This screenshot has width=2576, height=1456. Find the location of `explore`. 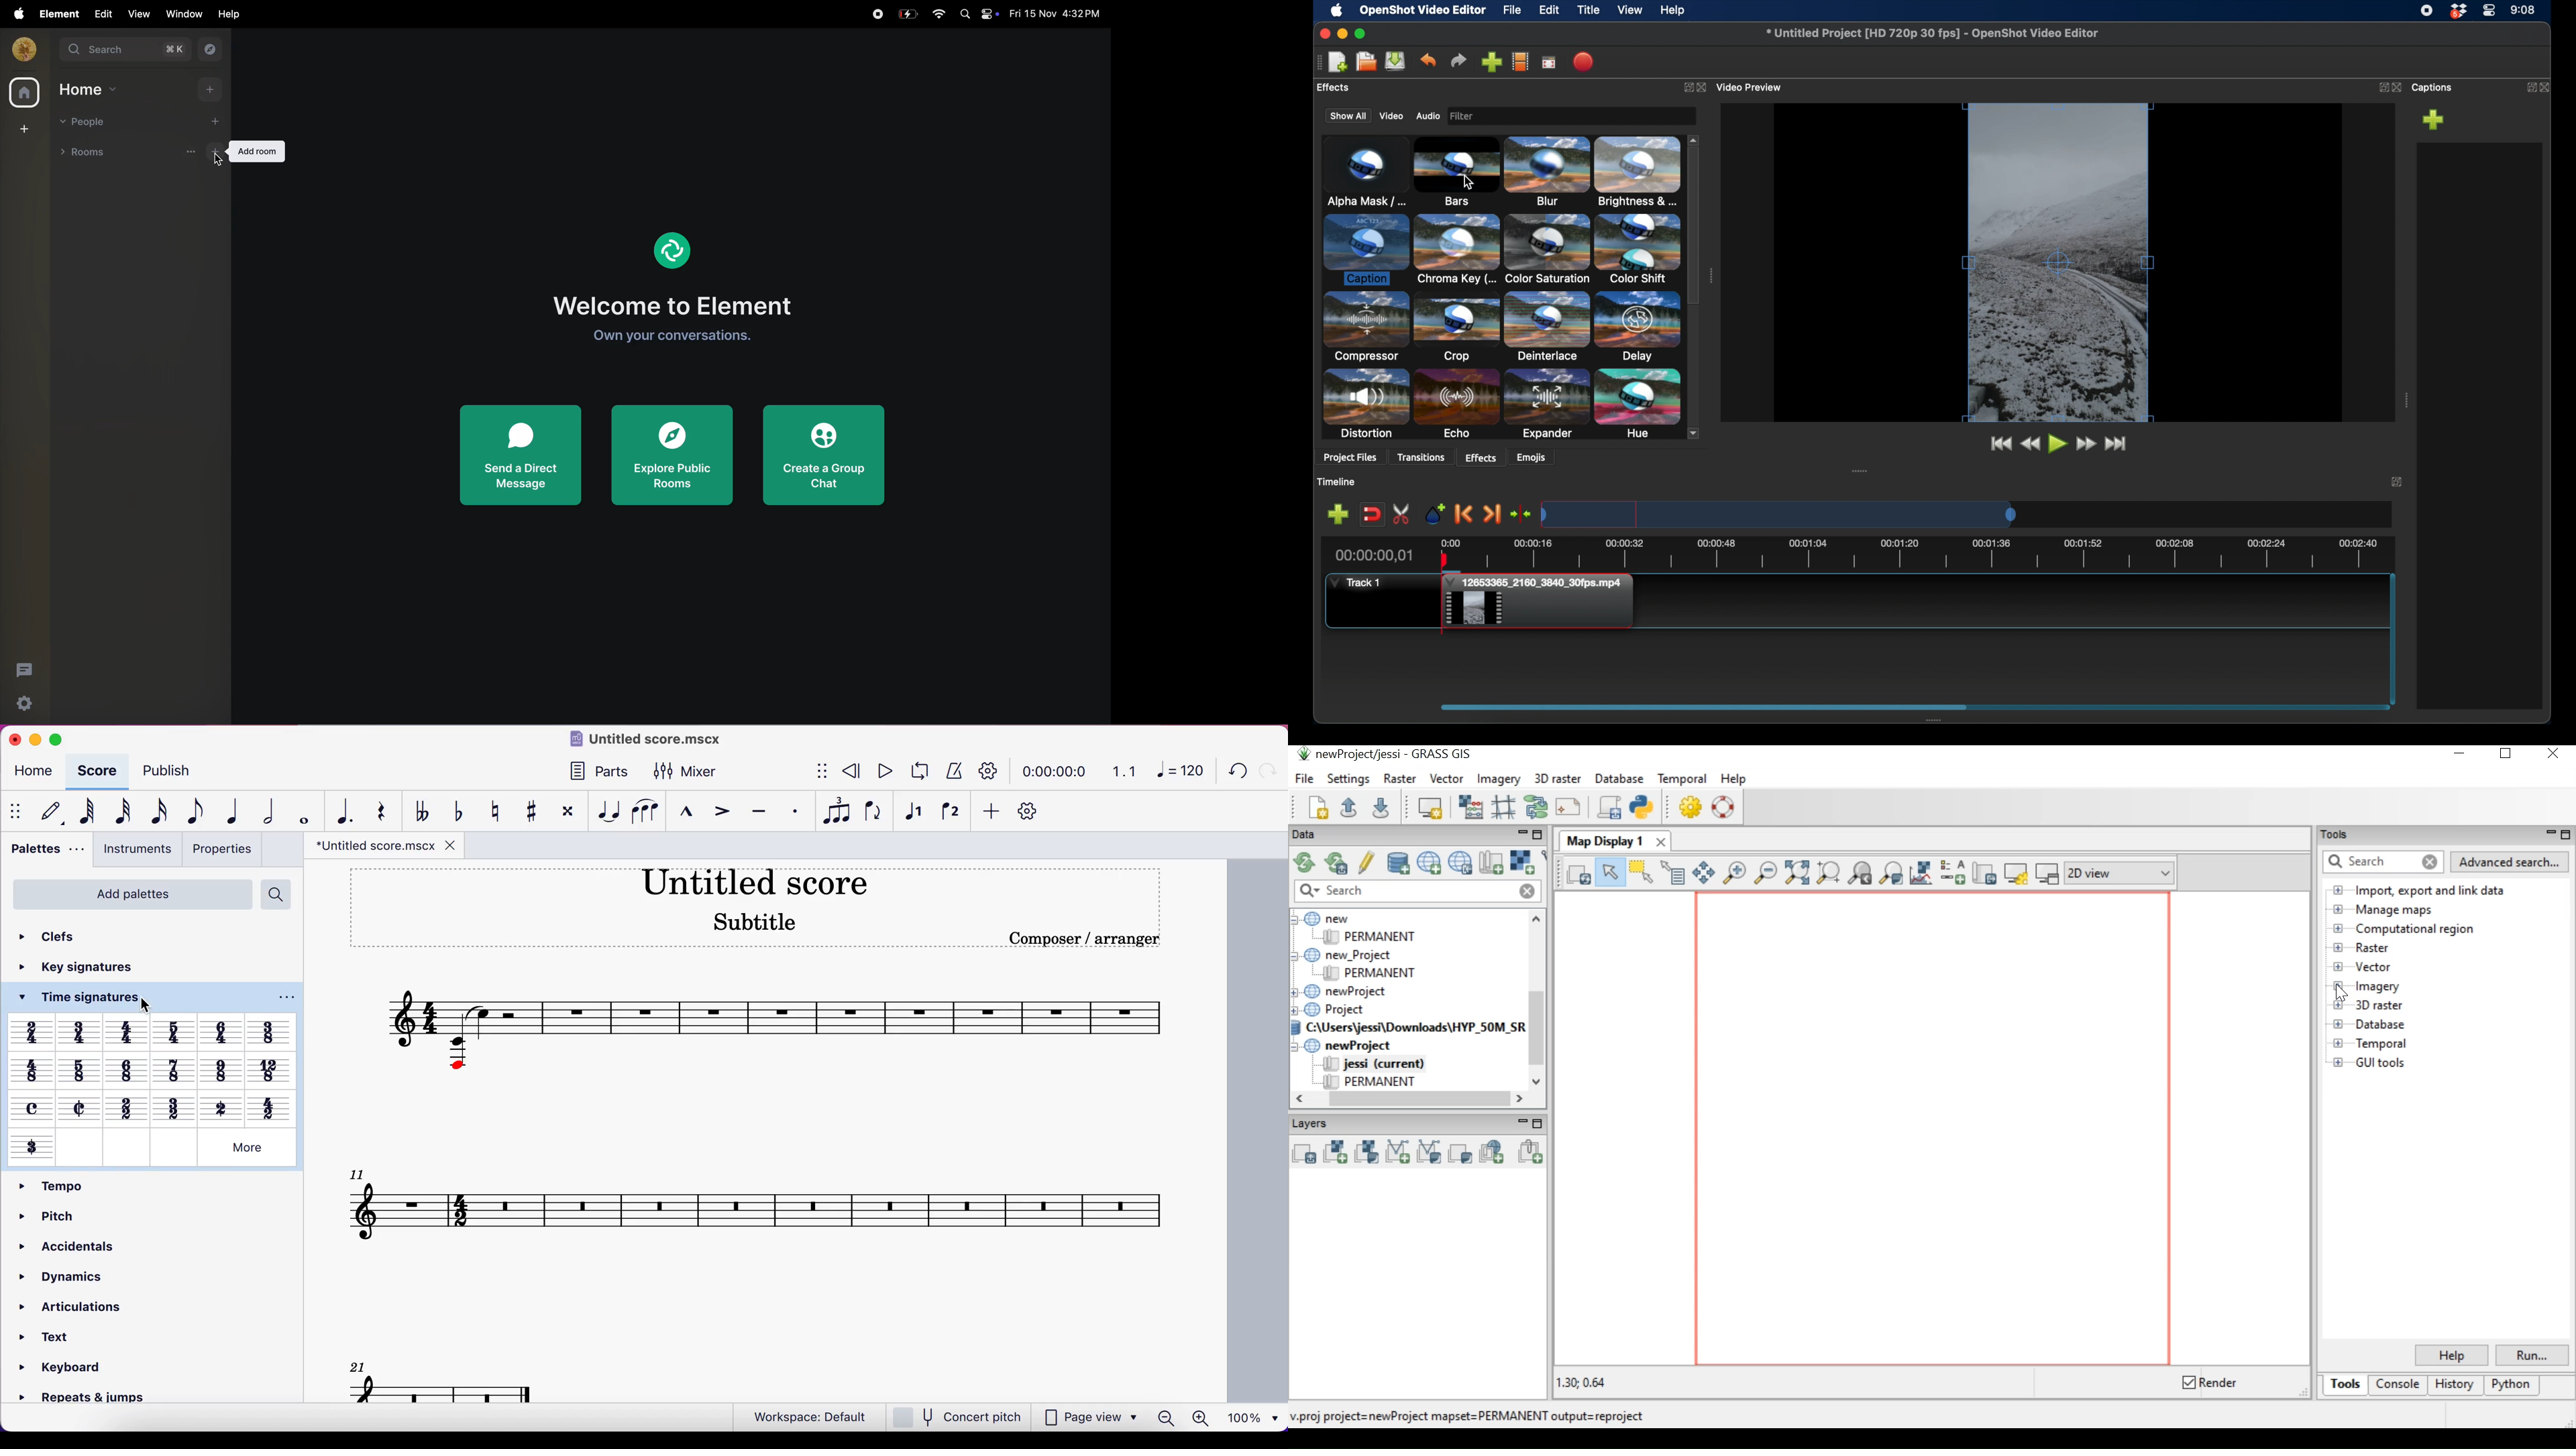

explore is located at coordinates (211, 50).